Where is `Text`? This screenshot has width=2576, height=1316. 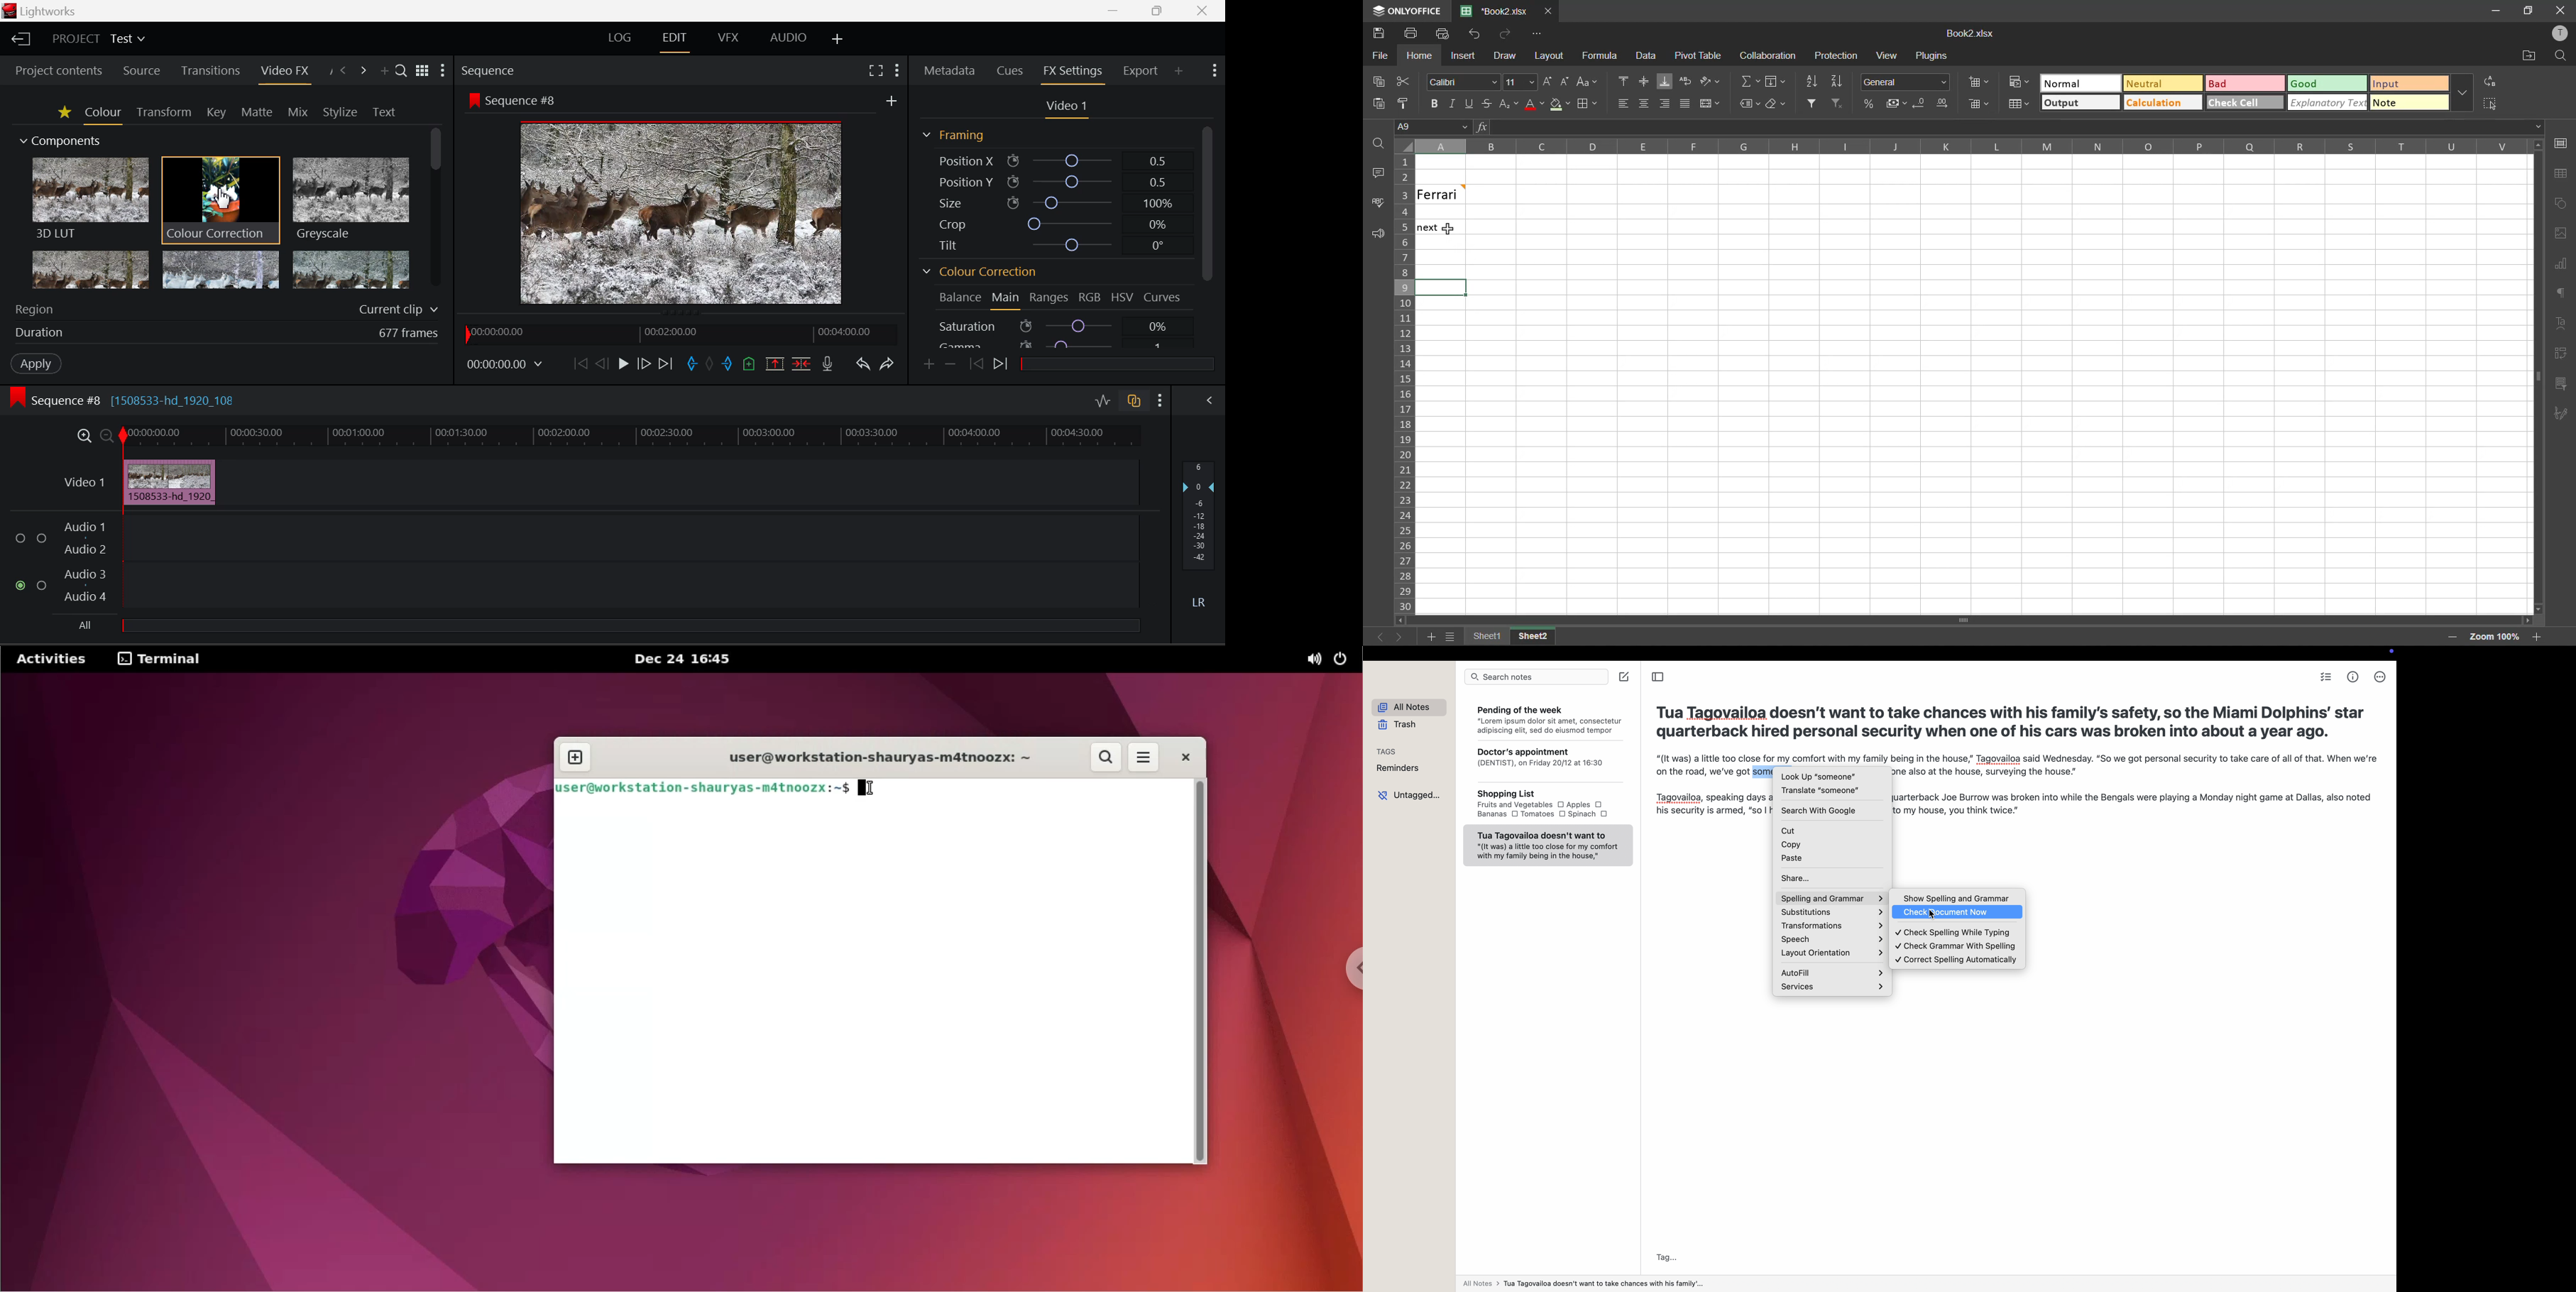
Text is located at coordinates (384, 112).